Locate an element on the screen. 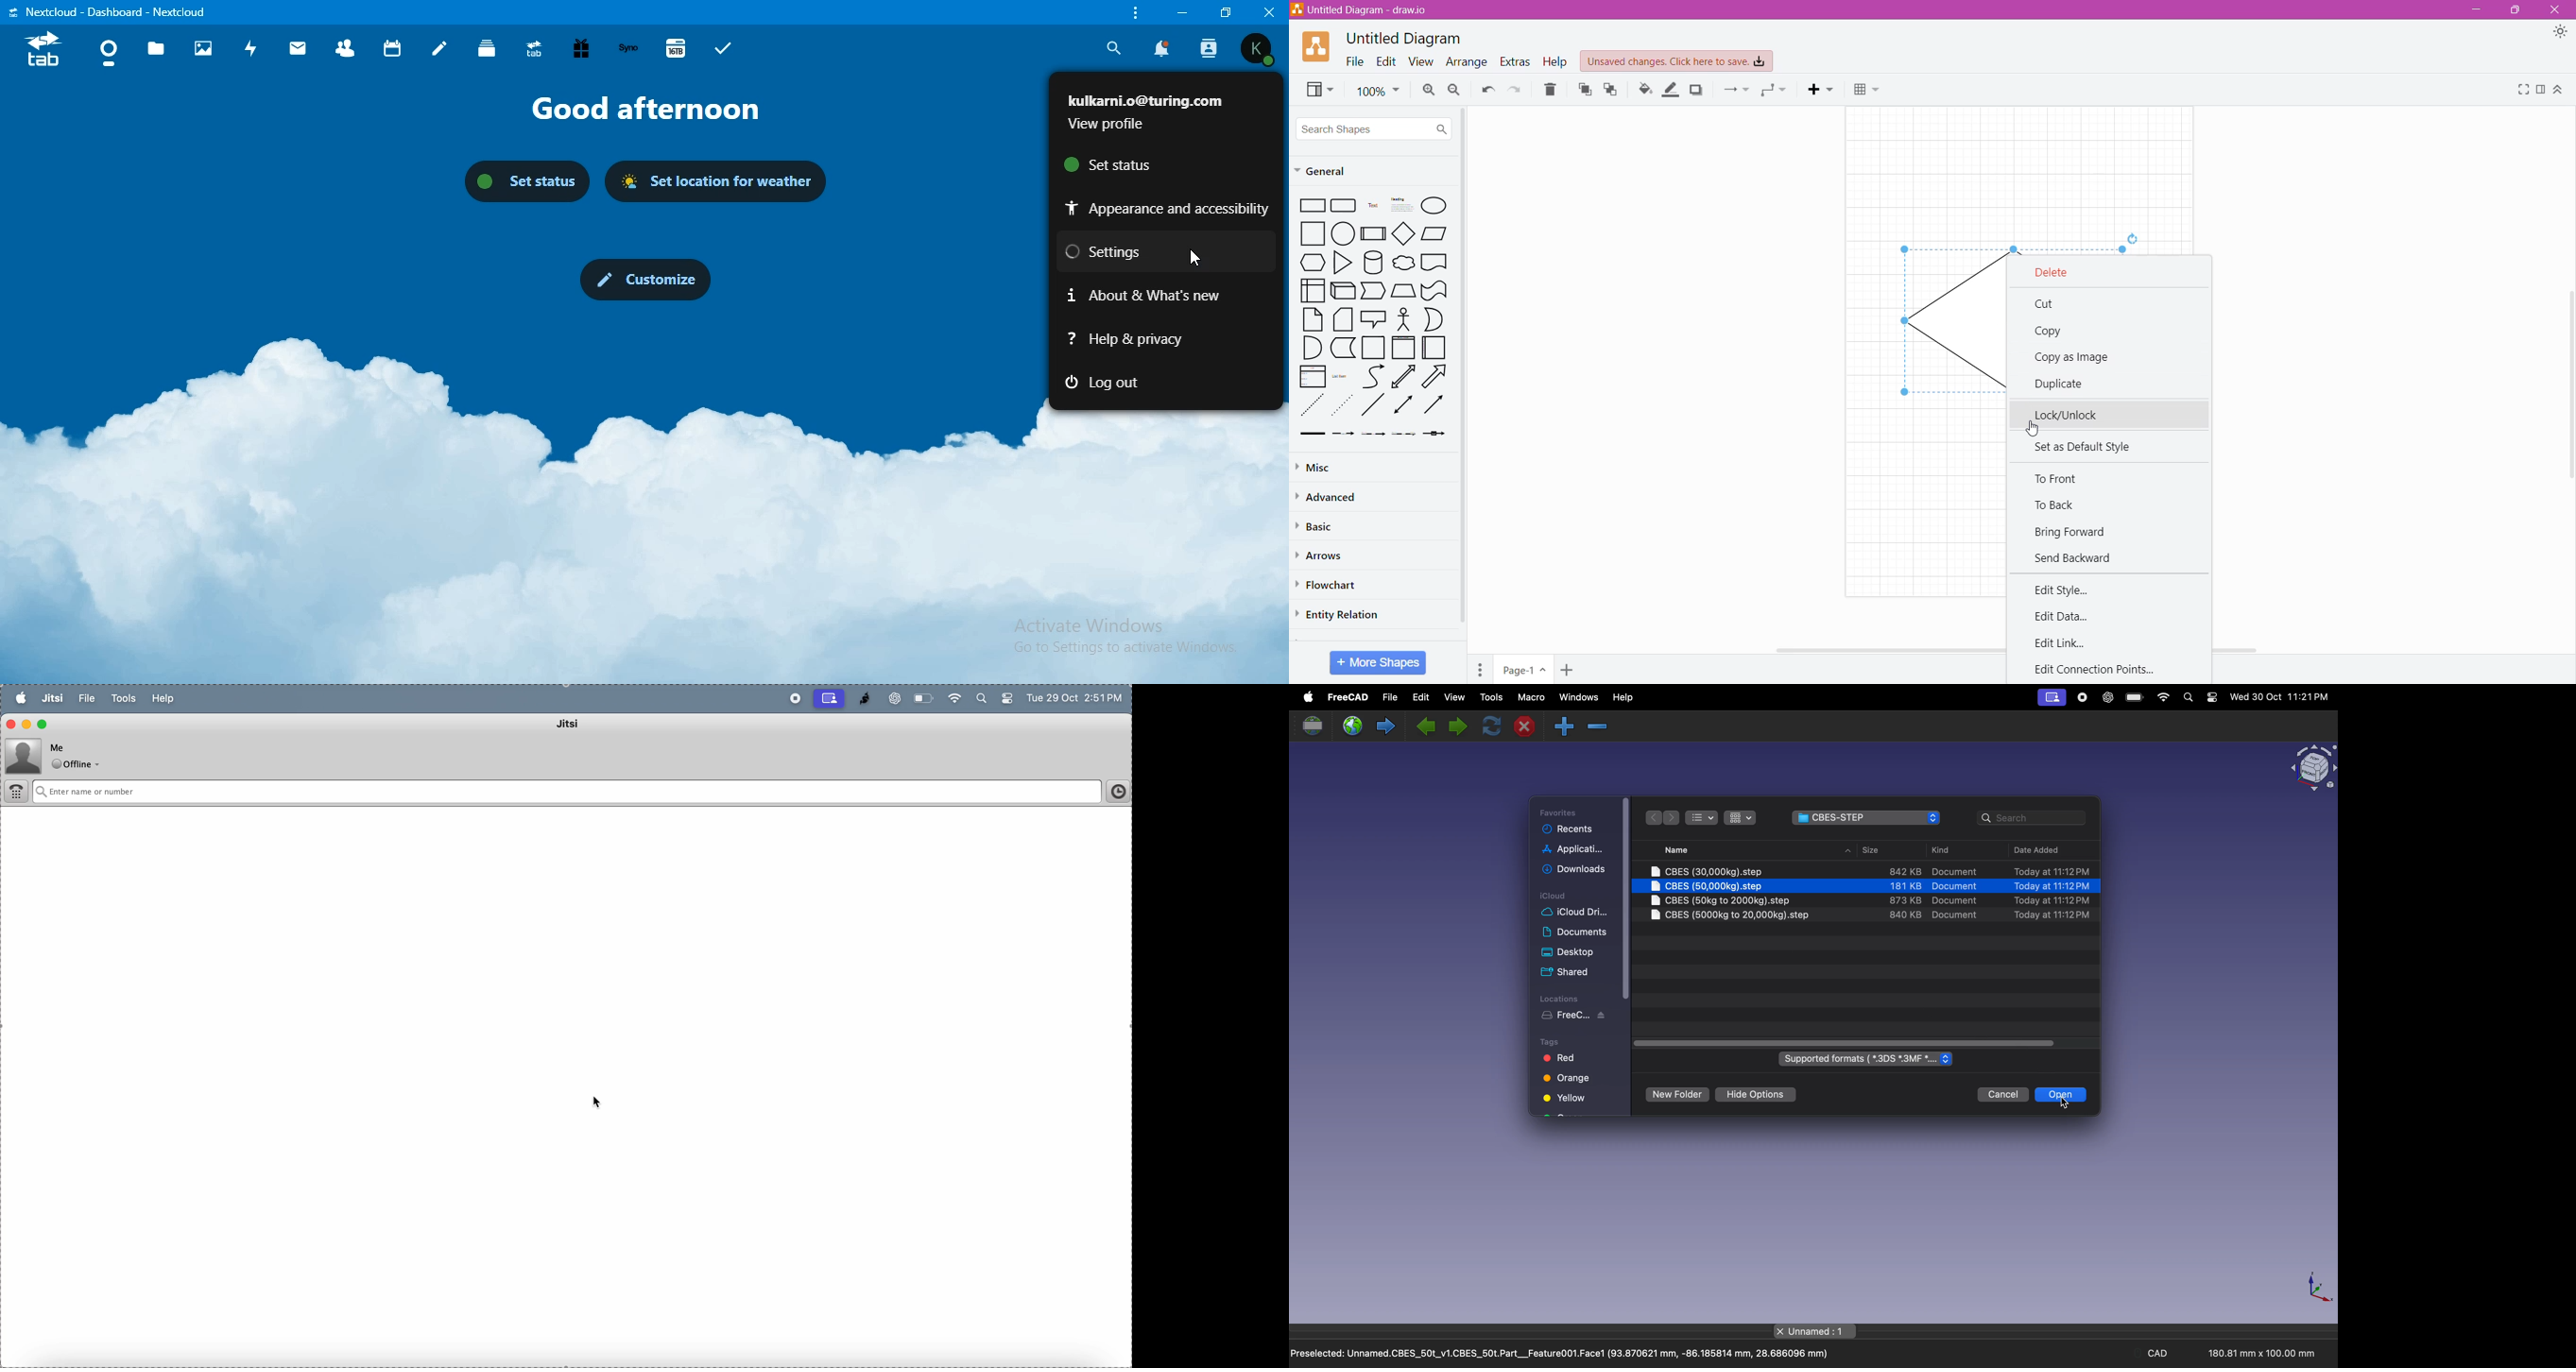 The height and width of the screenshot is (1372, 2576). notification is located at coordinates (1162, 48).